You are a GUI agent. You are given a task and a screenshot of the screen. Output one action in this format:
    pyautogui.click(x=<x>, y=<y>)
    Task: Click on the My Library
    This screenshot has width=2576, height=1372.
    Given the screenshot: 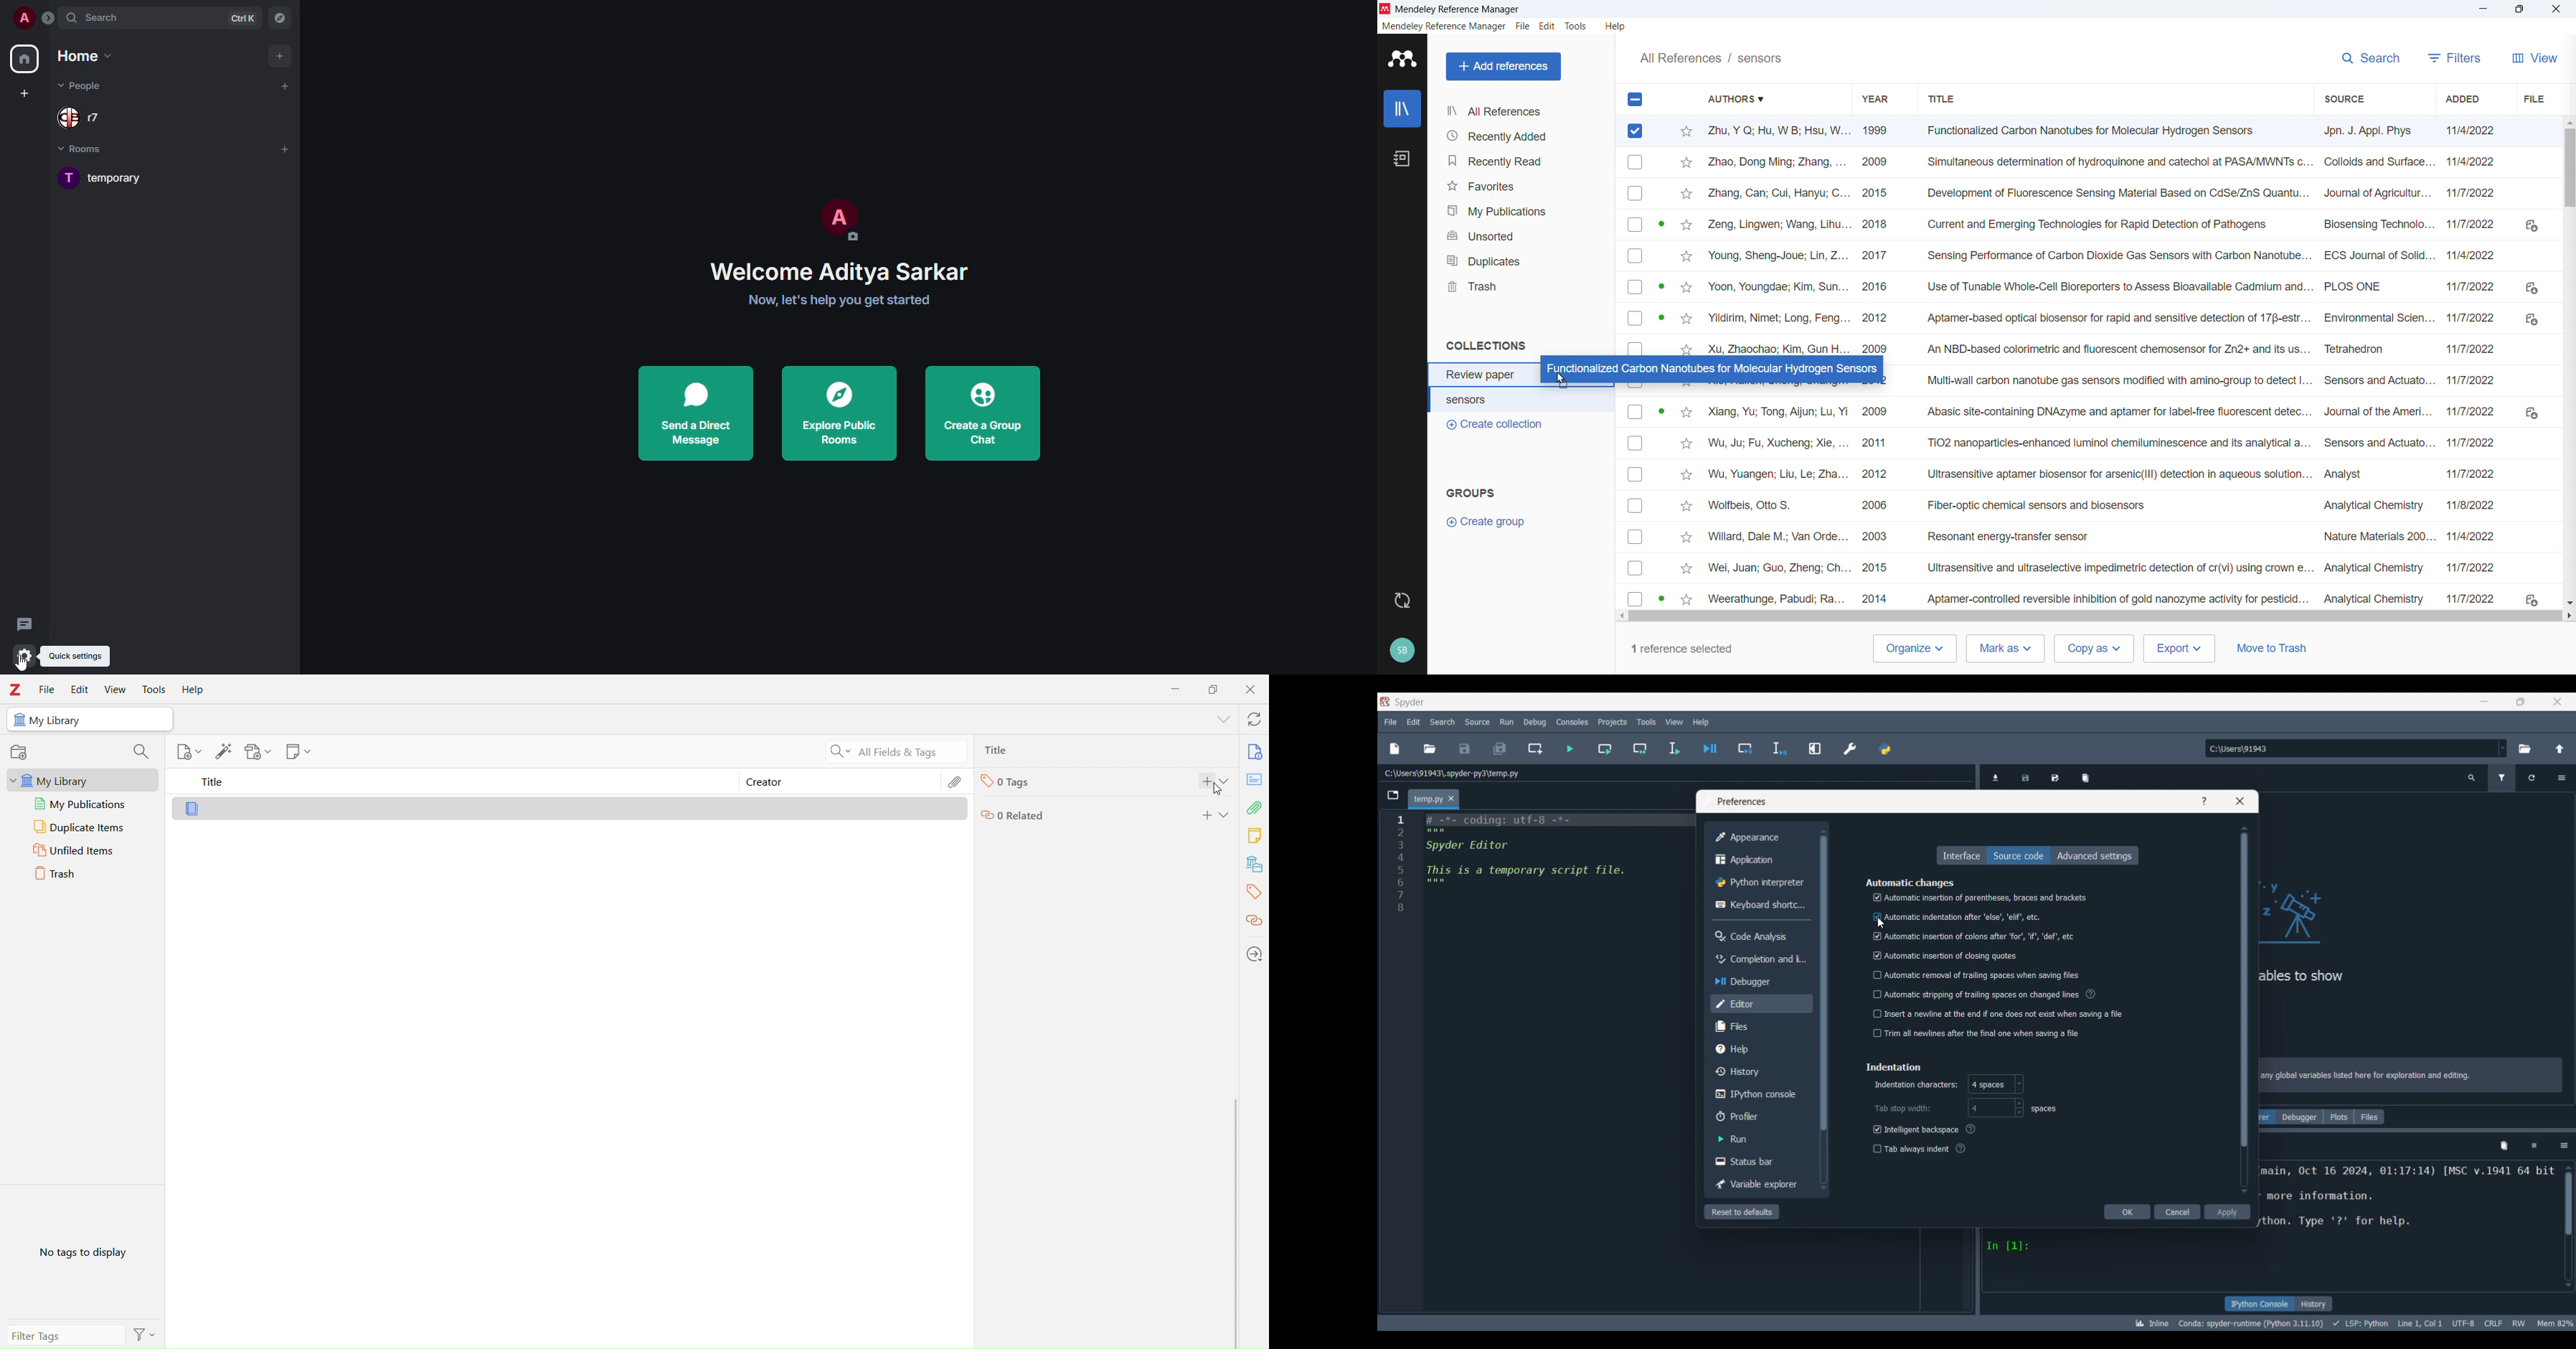 What is the action you would take?
    pyautogui.click(x=90, y=719)
    